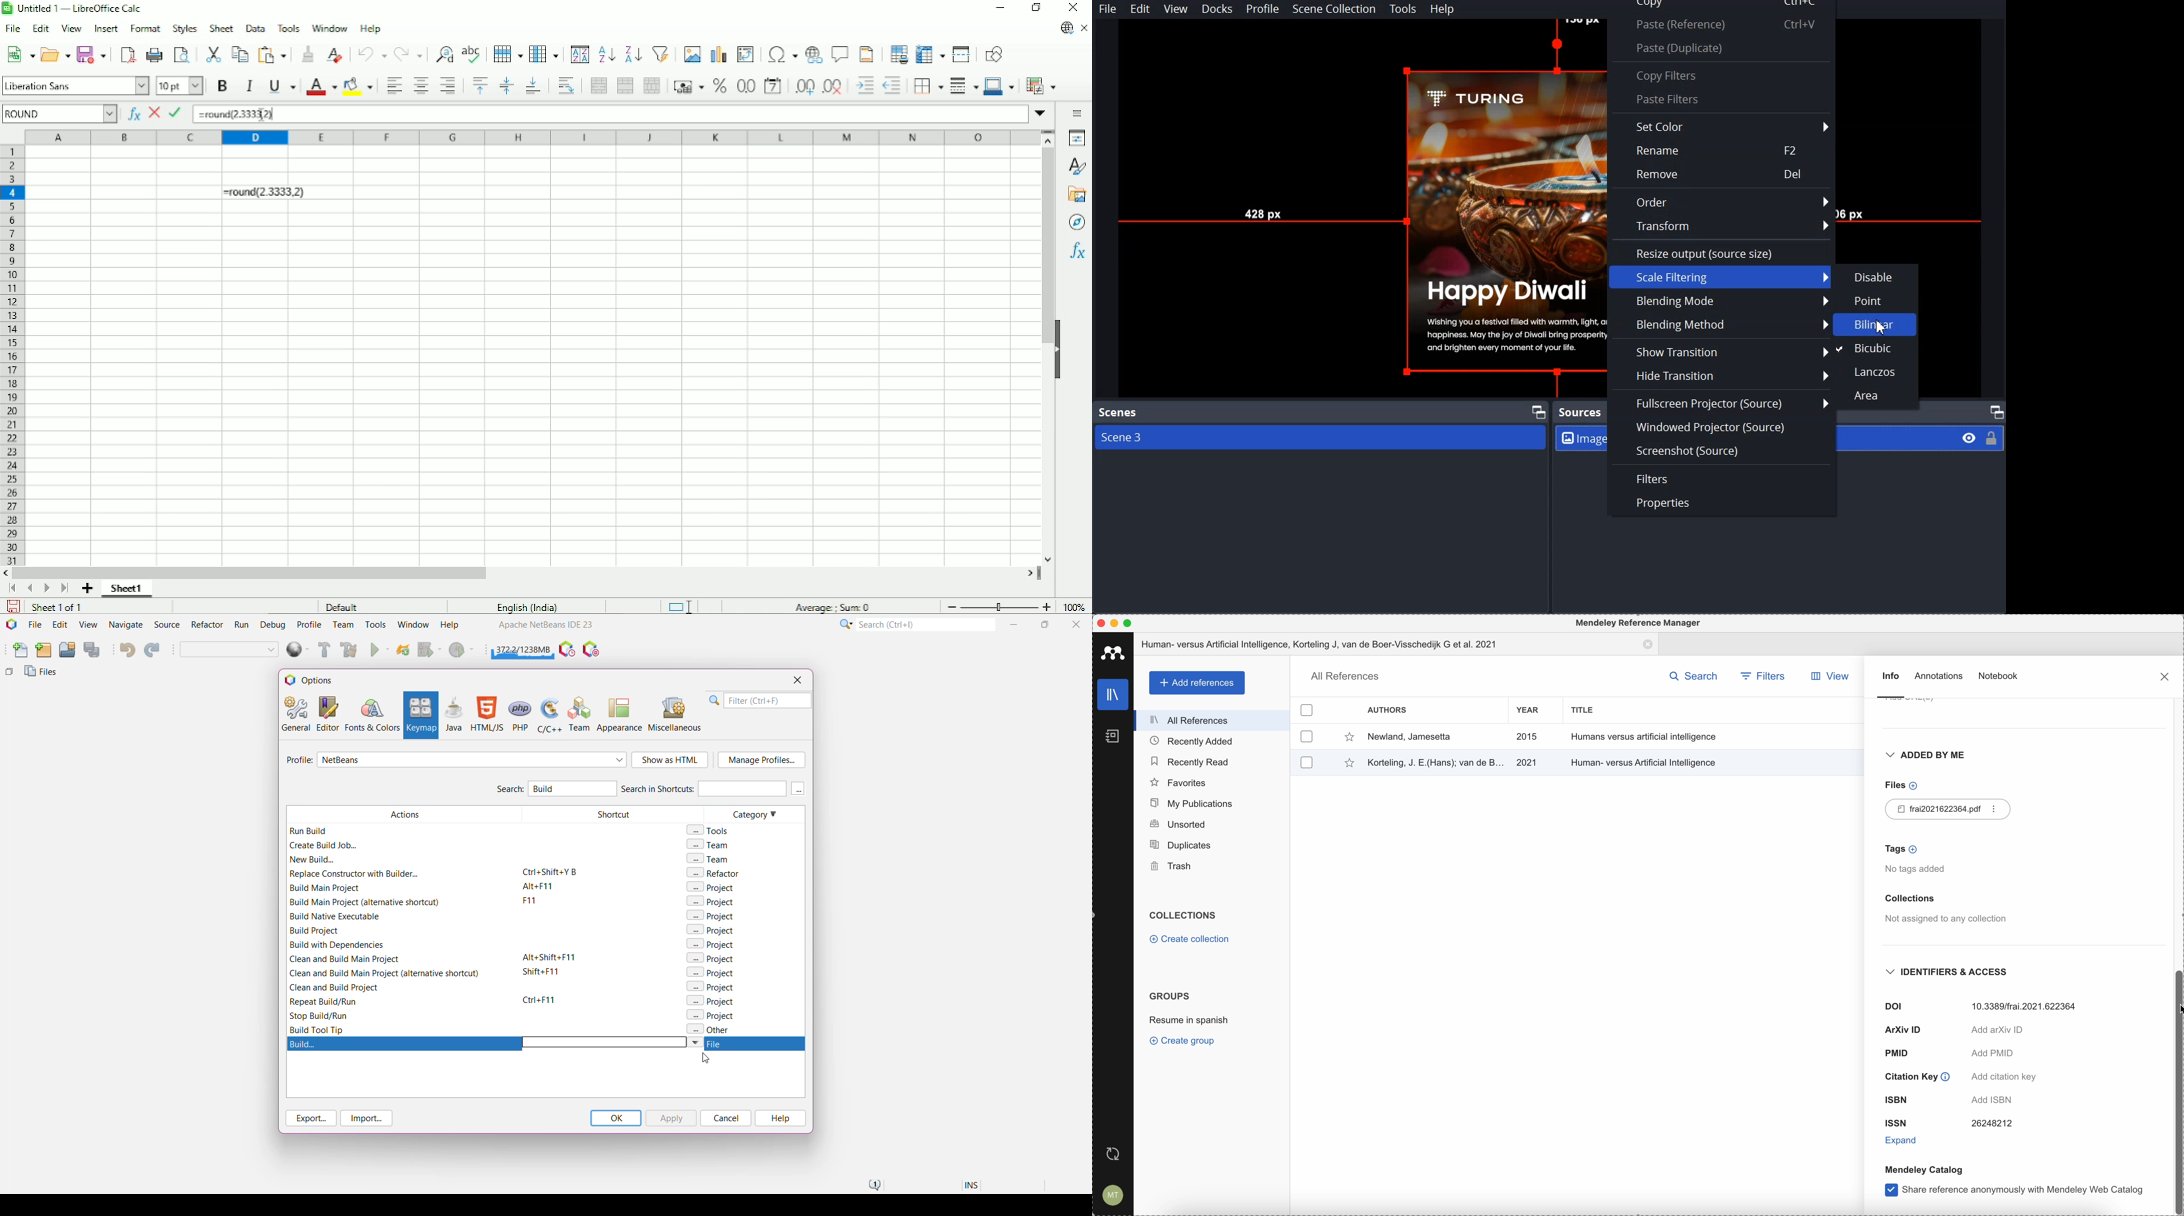 The image size is (2184, 1232). I want to click on View, so click(72, 29).